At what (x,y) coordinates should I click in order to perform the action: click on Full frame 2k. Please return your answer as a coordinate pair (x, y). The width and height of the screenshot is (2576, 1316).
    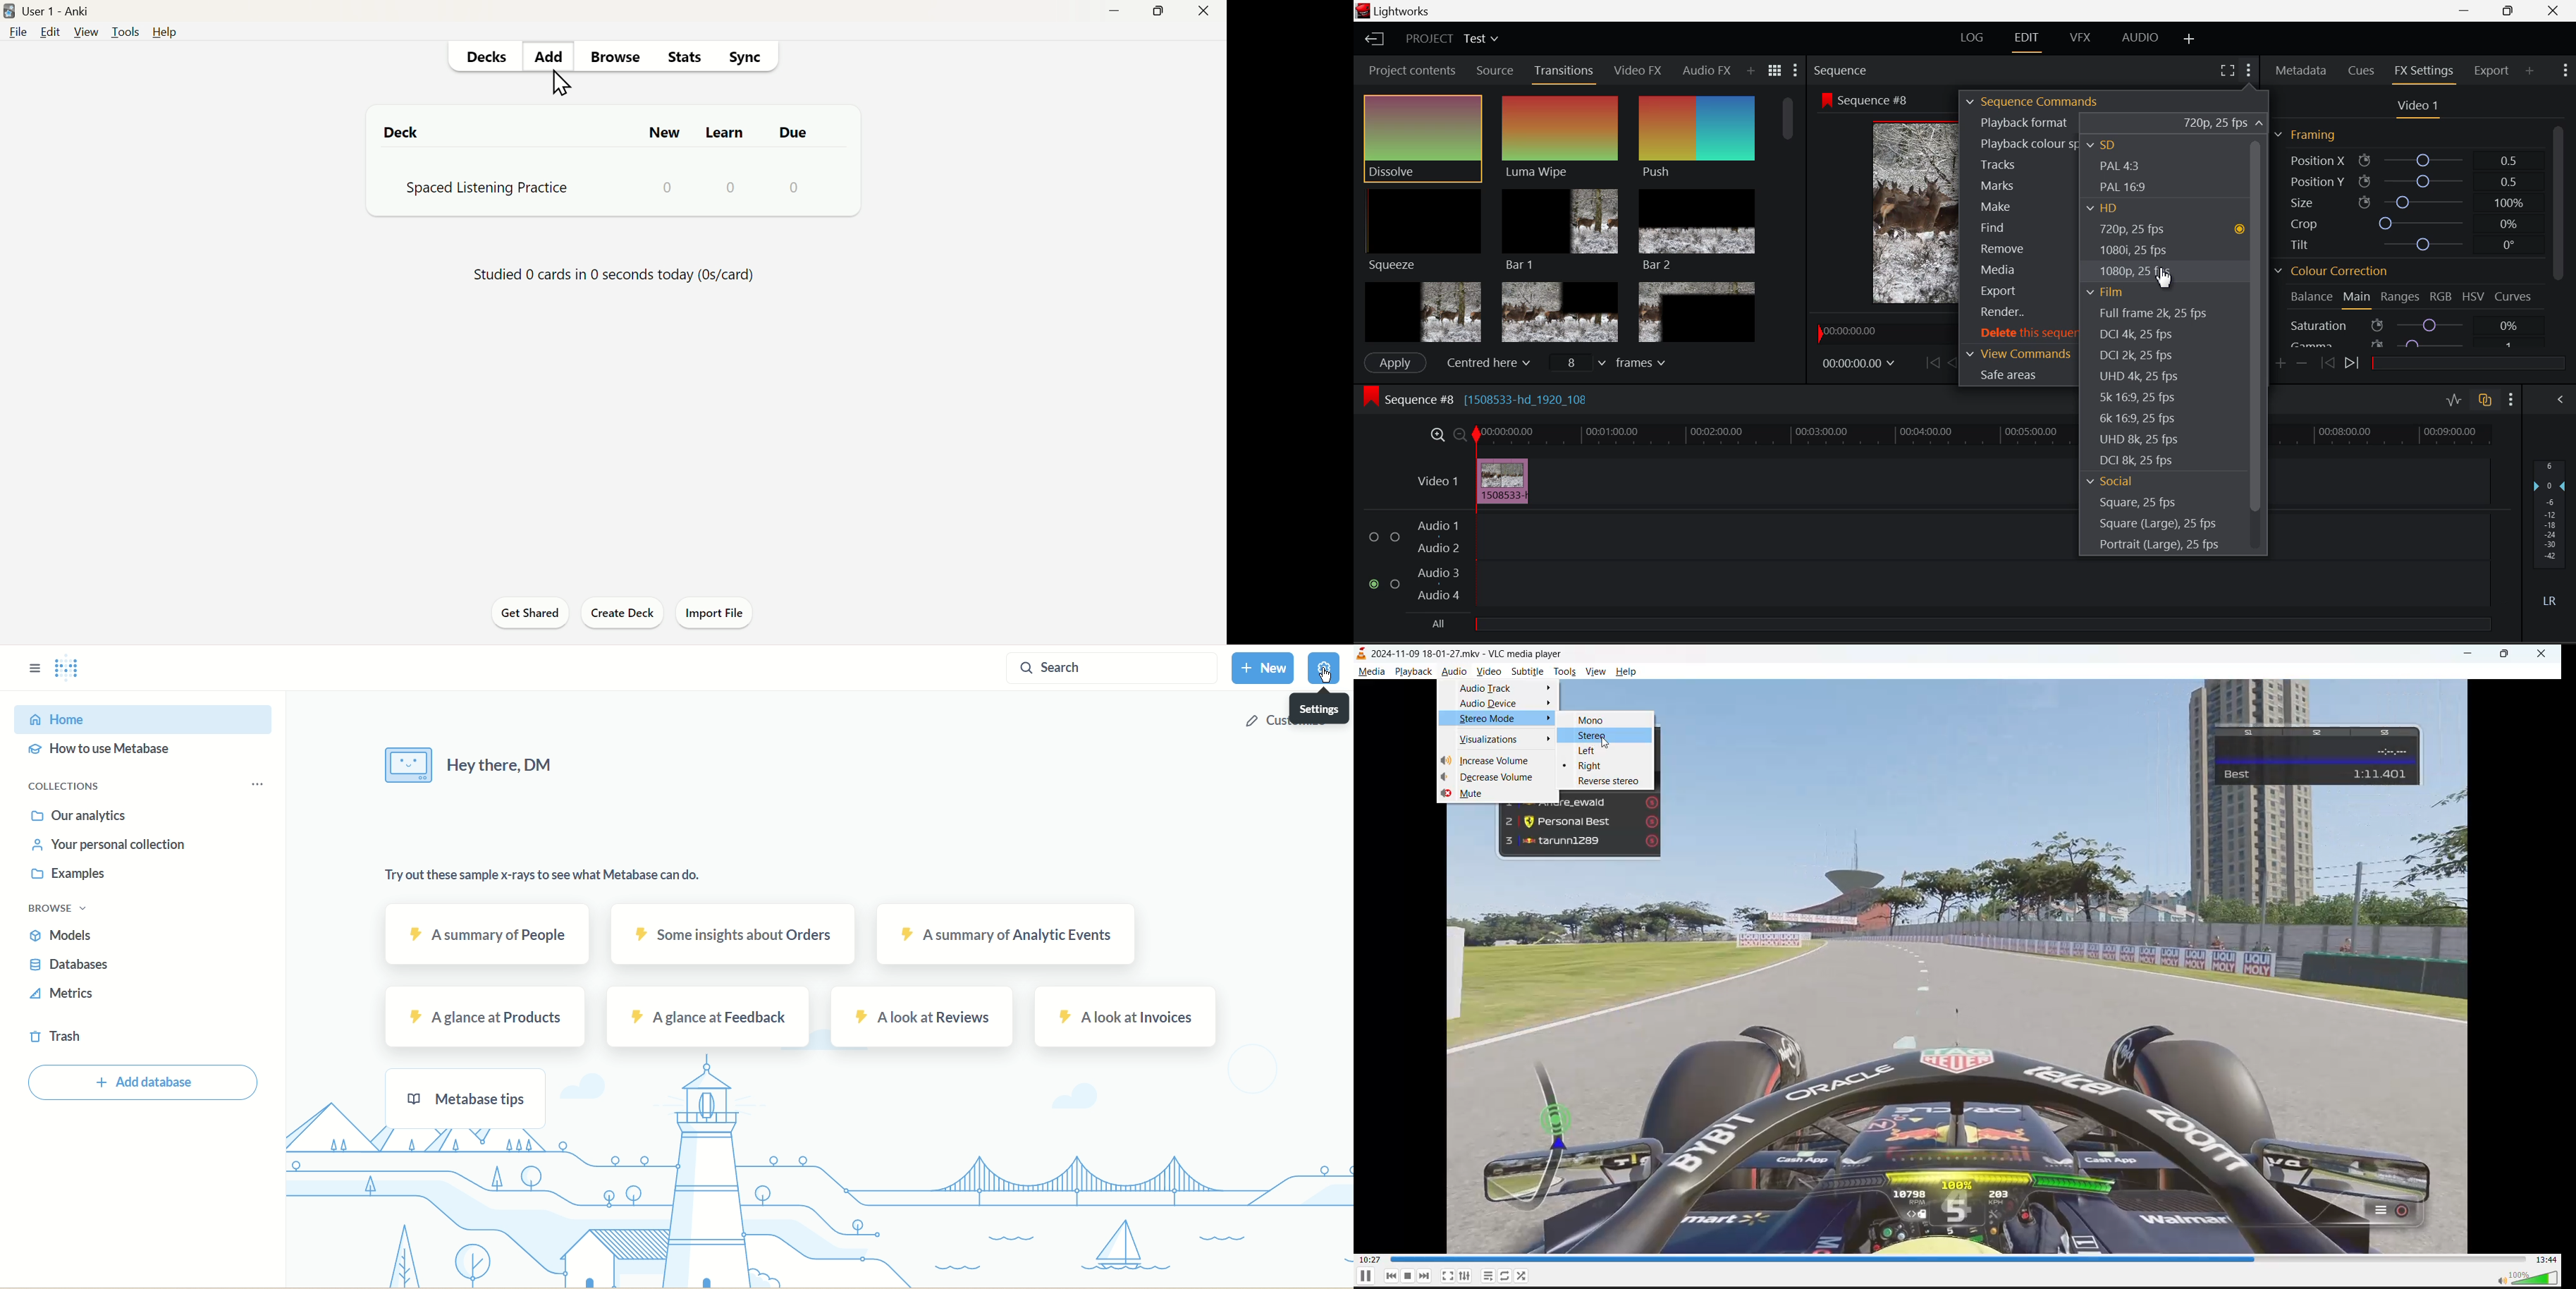
    Looking at the image, I should click on (2153, 313).